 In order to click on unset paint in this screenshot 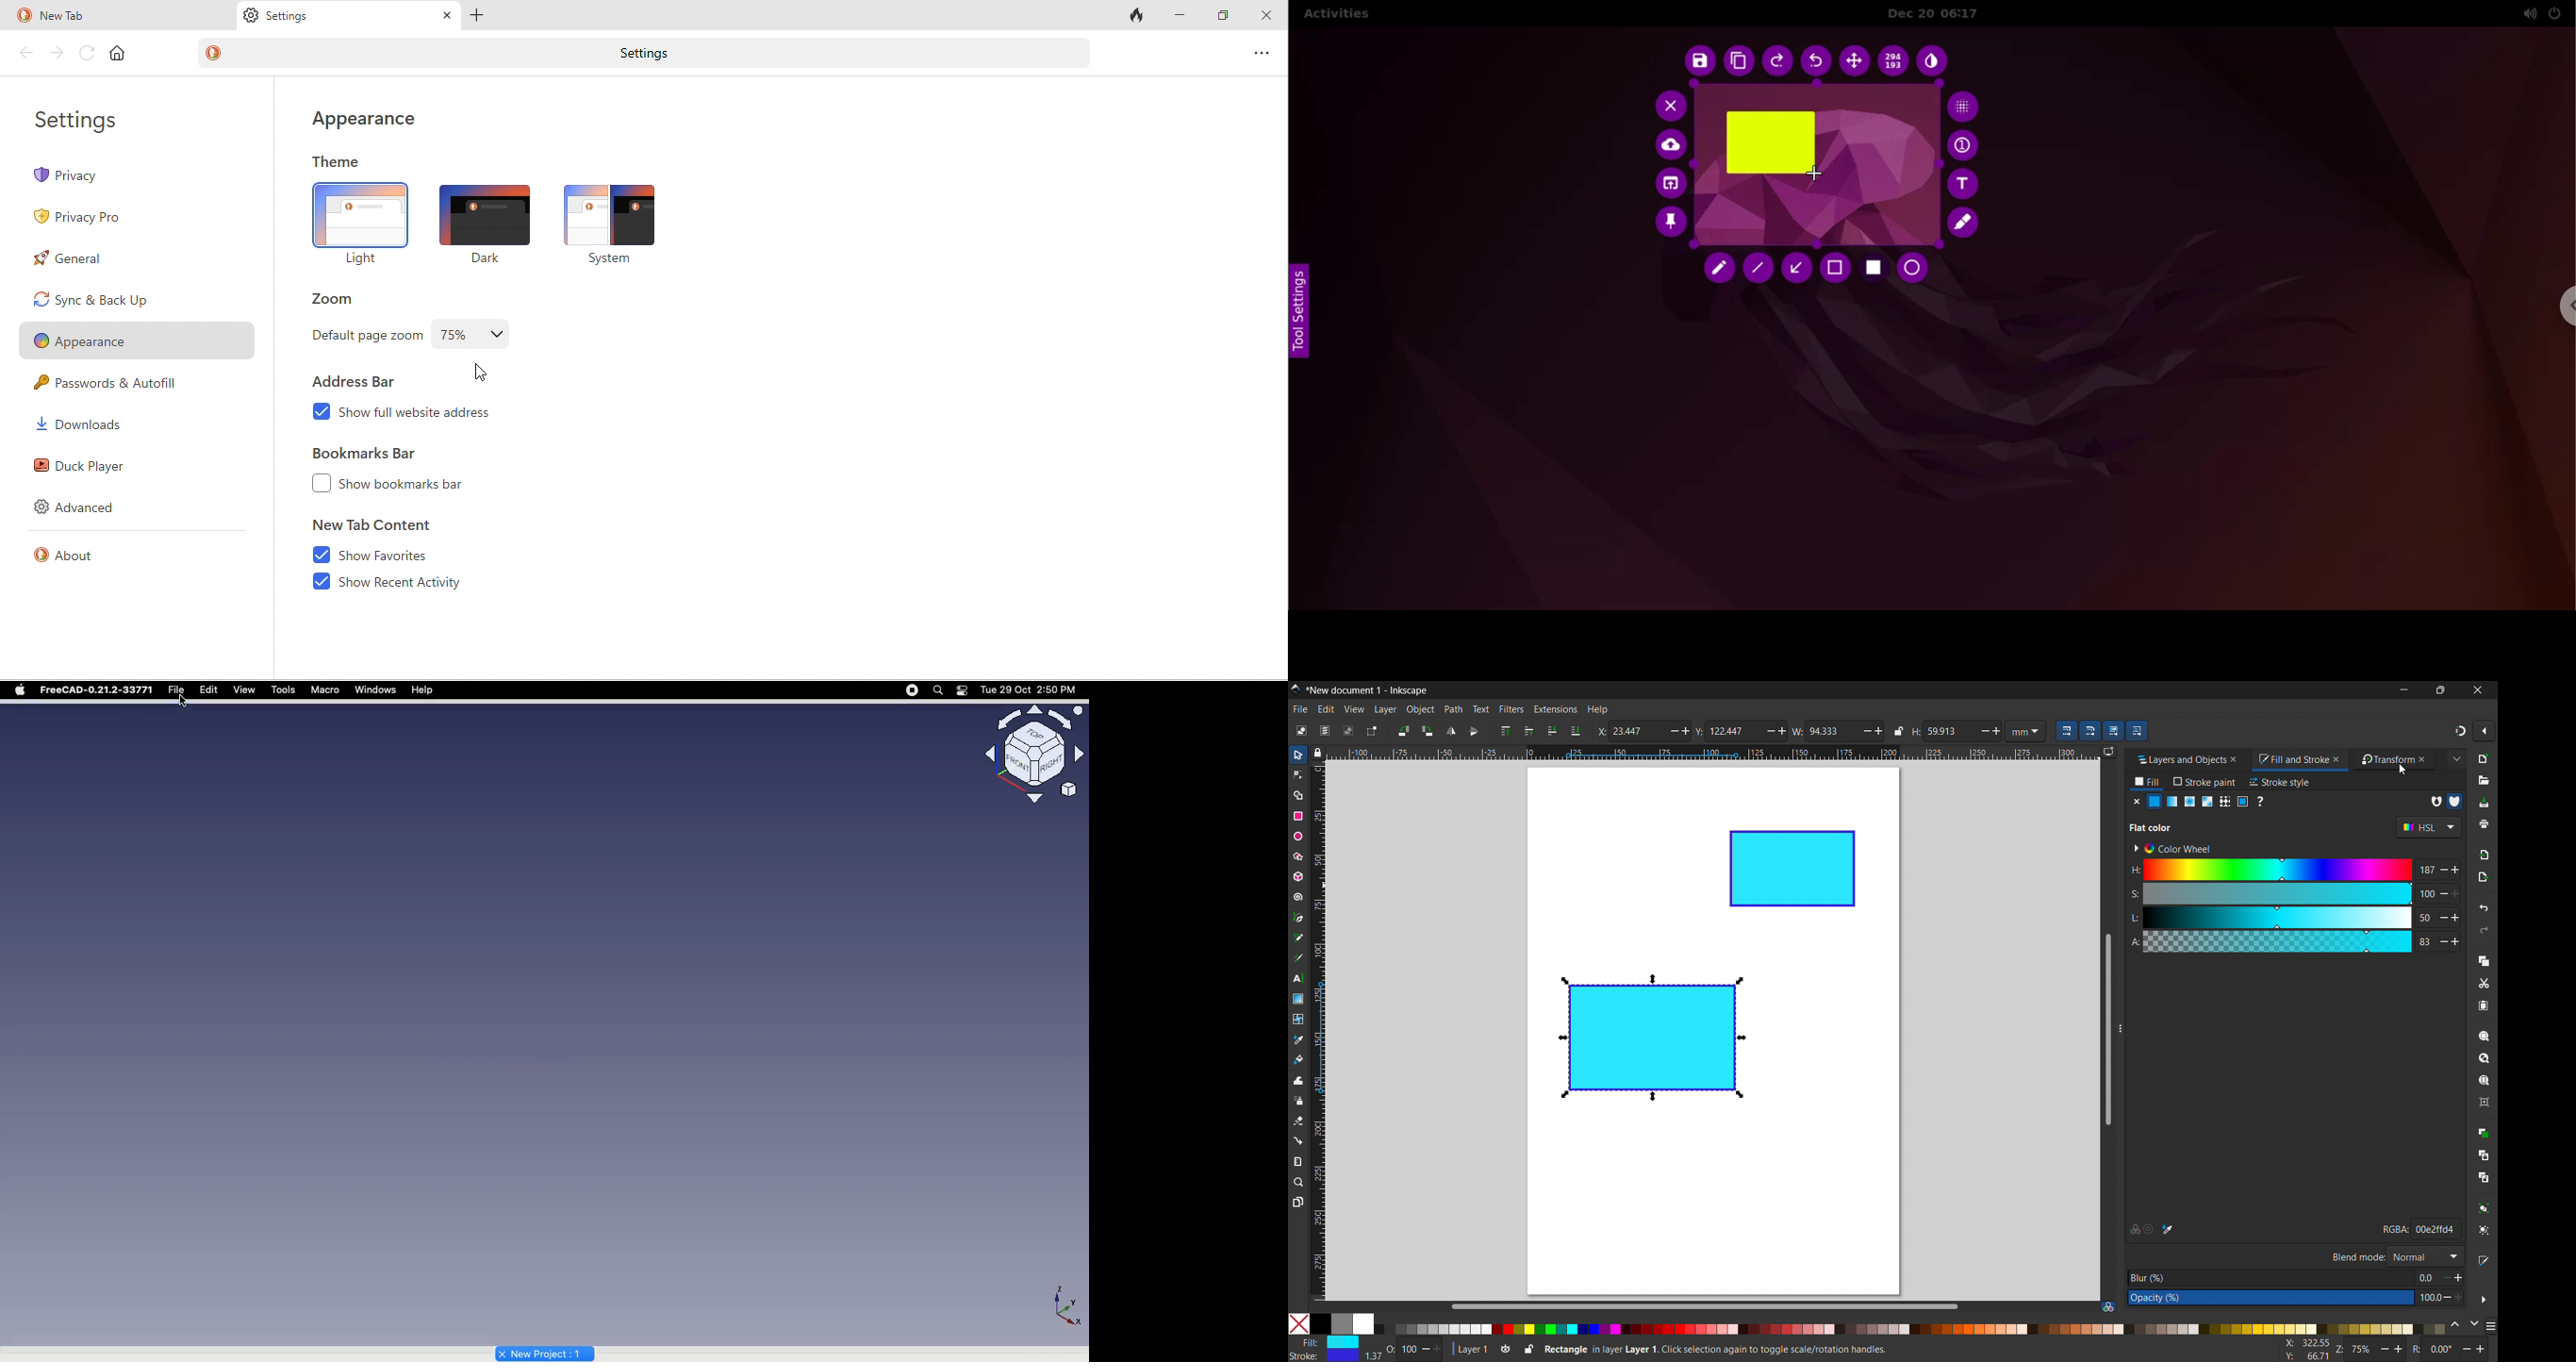, I will do `click(2260, 801)`.